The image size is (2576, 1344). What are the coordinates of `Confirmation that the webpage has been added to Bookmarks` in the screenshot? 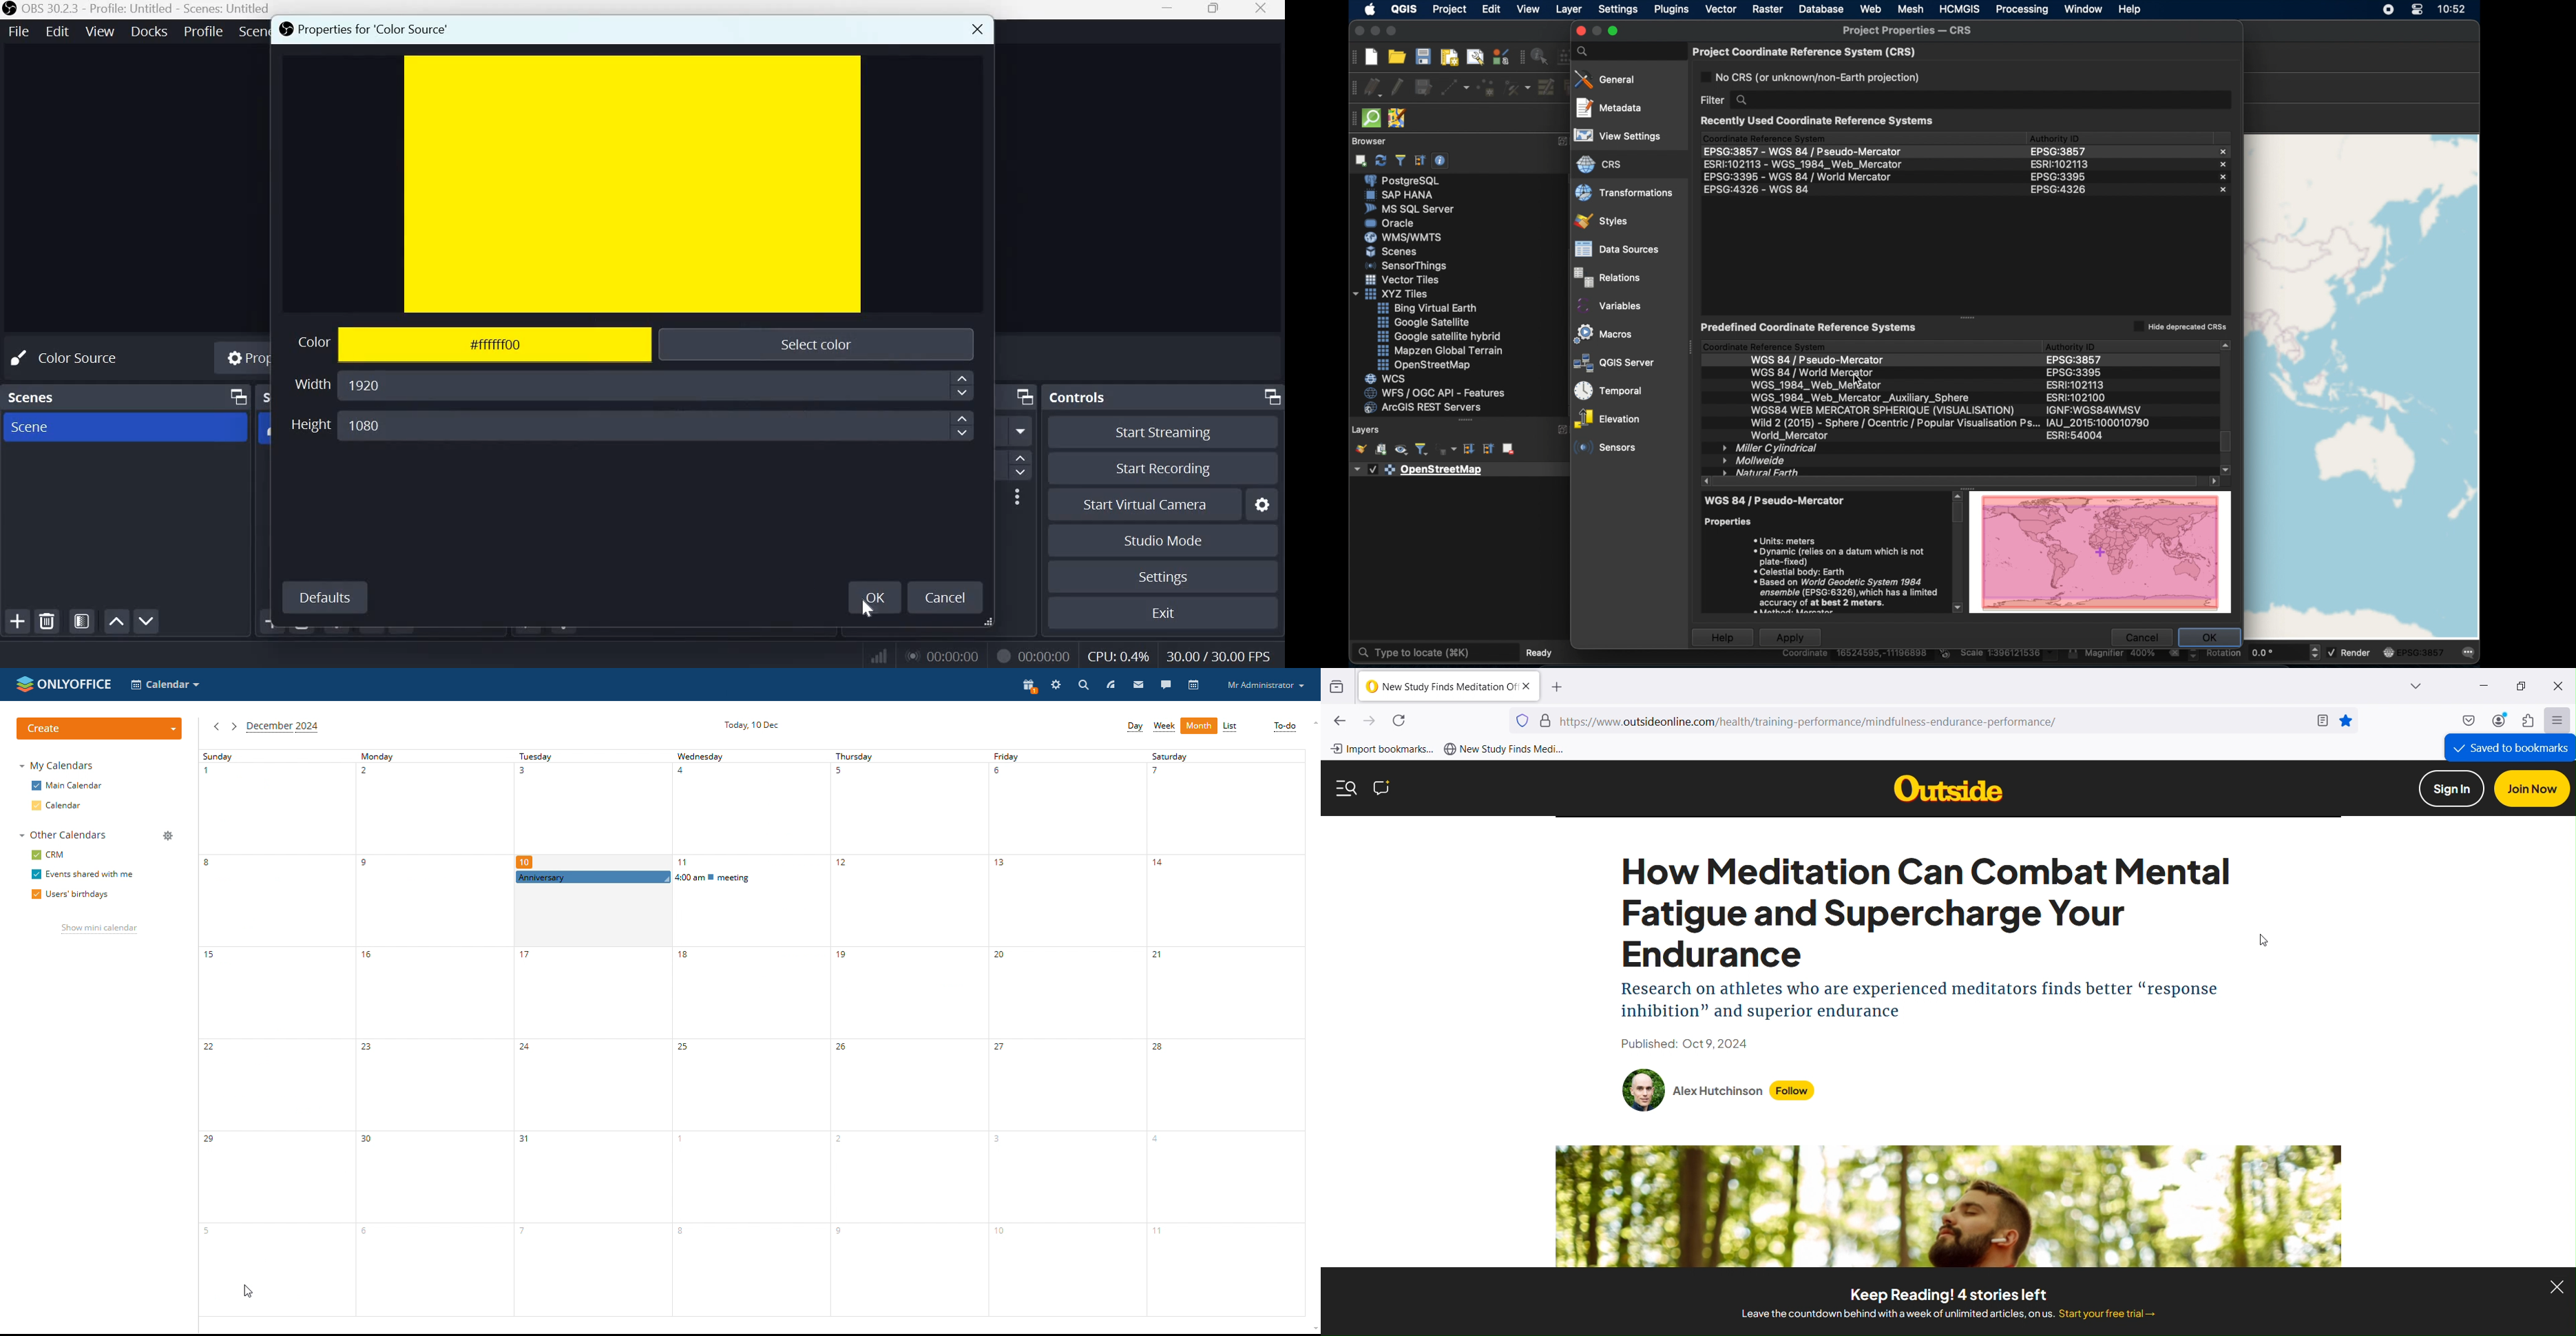 It's located at (2510, 748).